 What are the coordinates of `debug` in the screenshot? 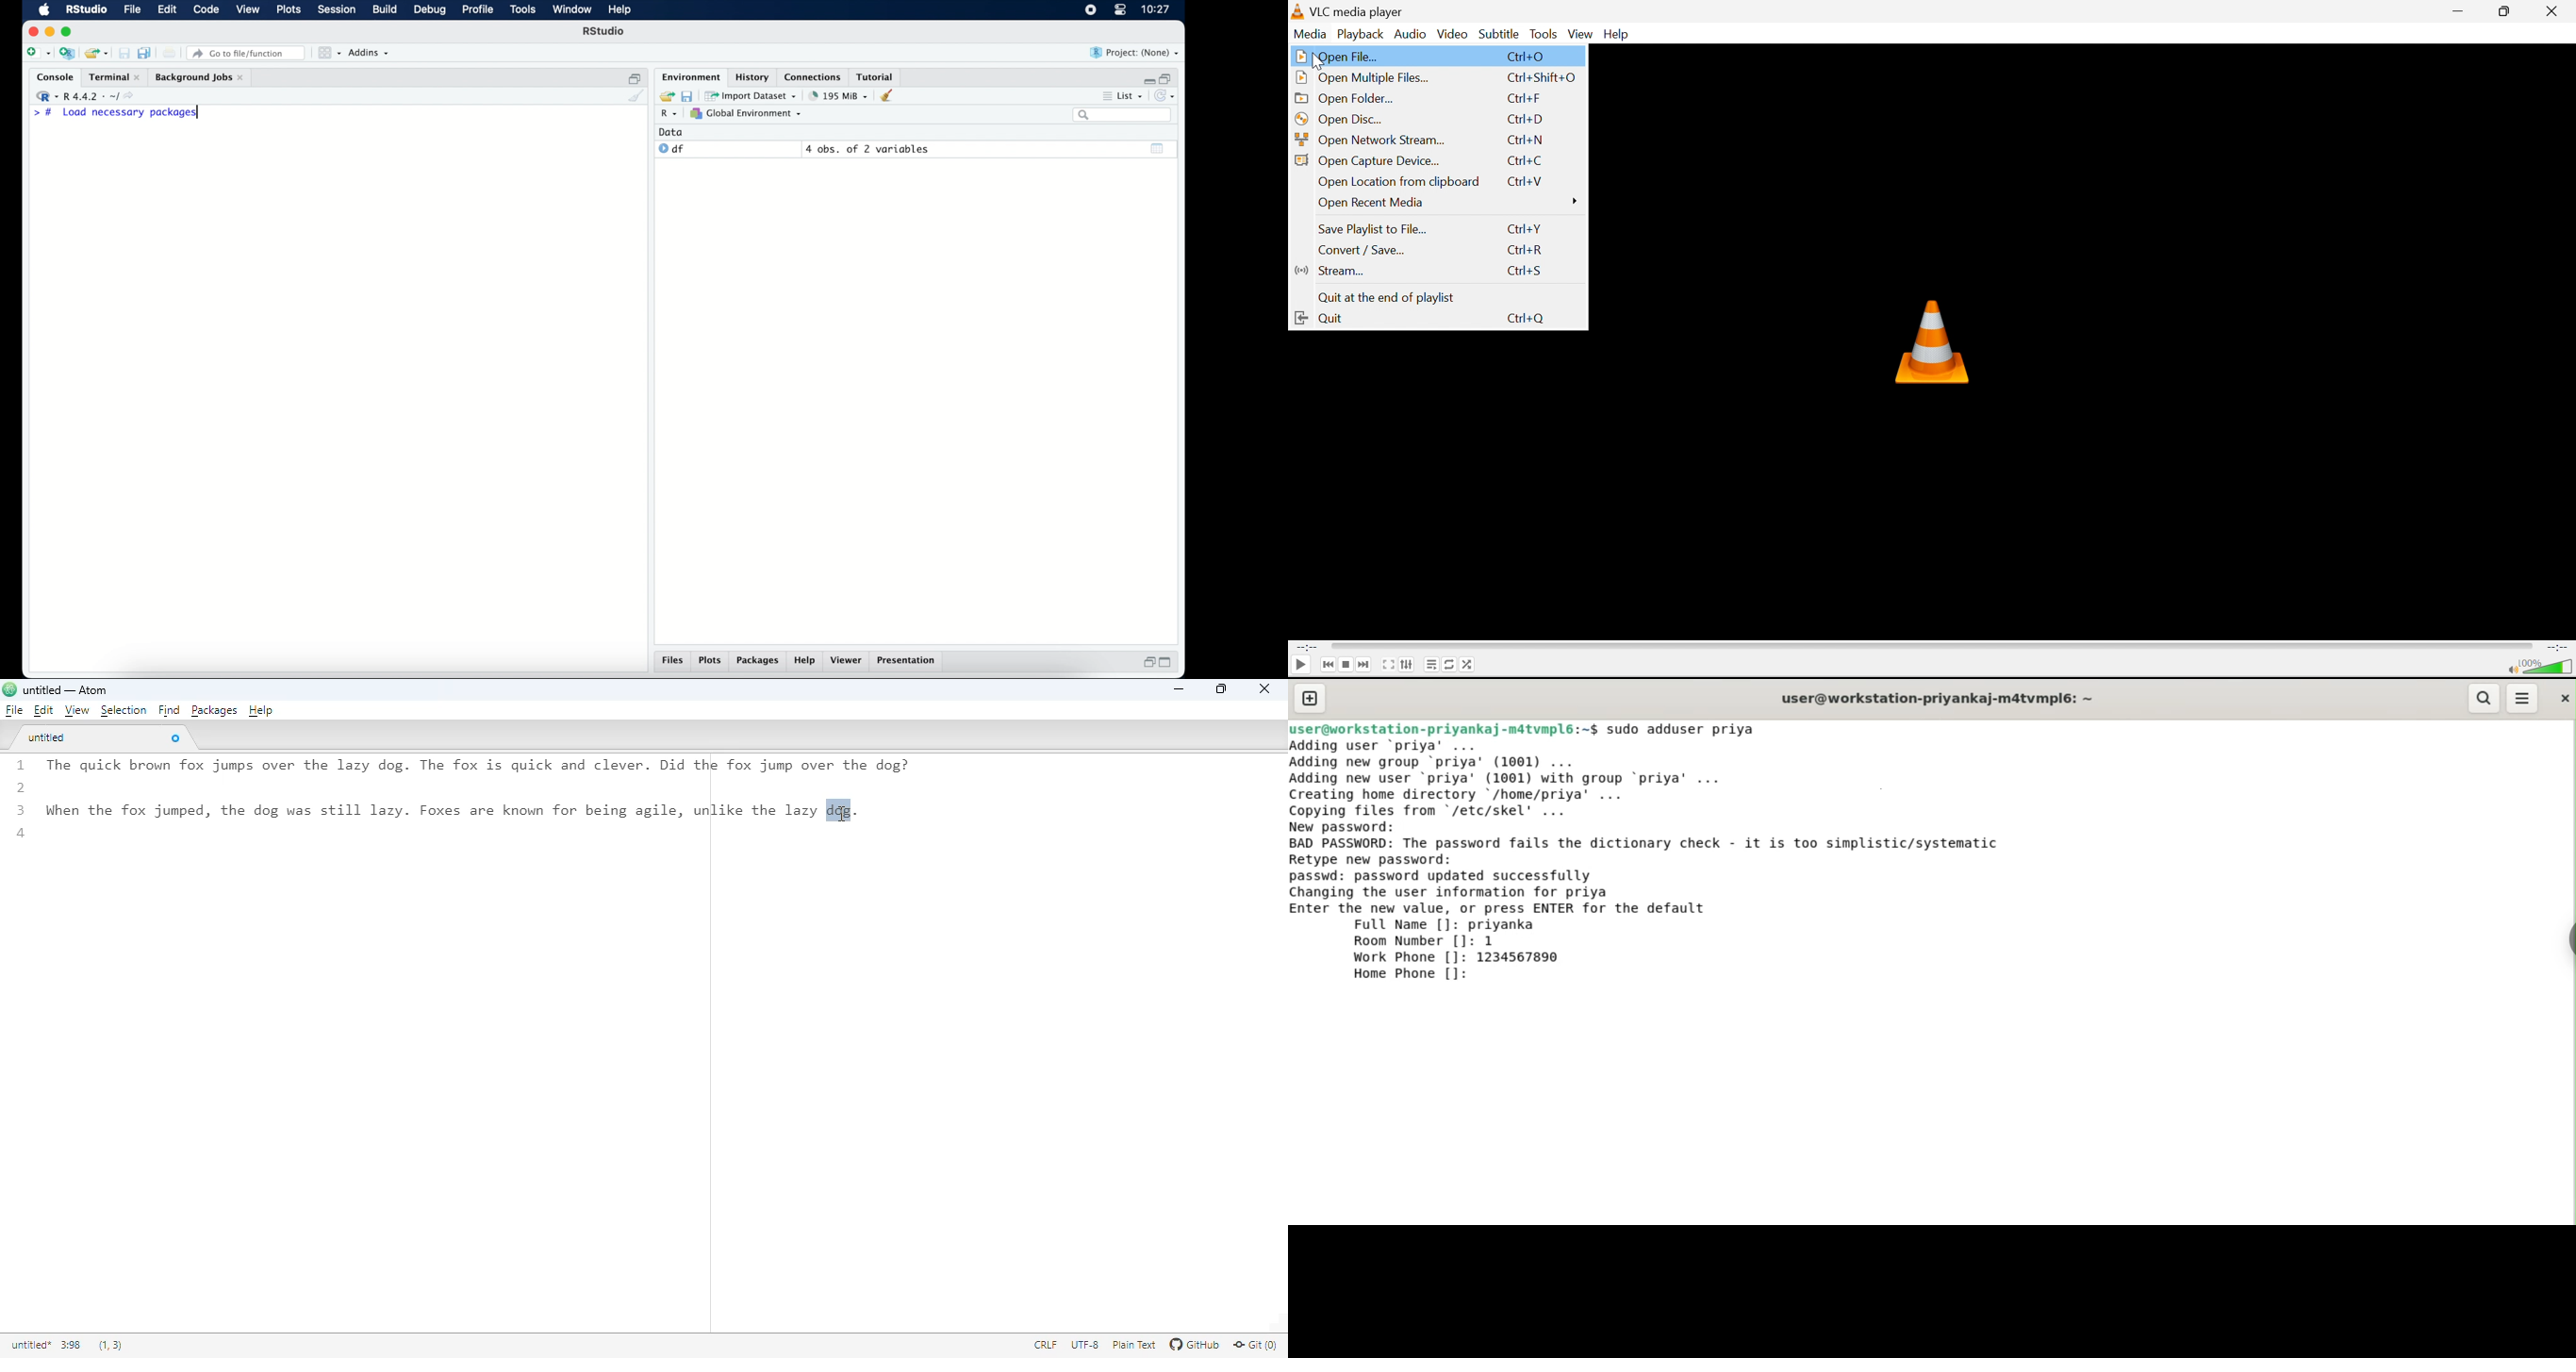 It's located at (430, 11).